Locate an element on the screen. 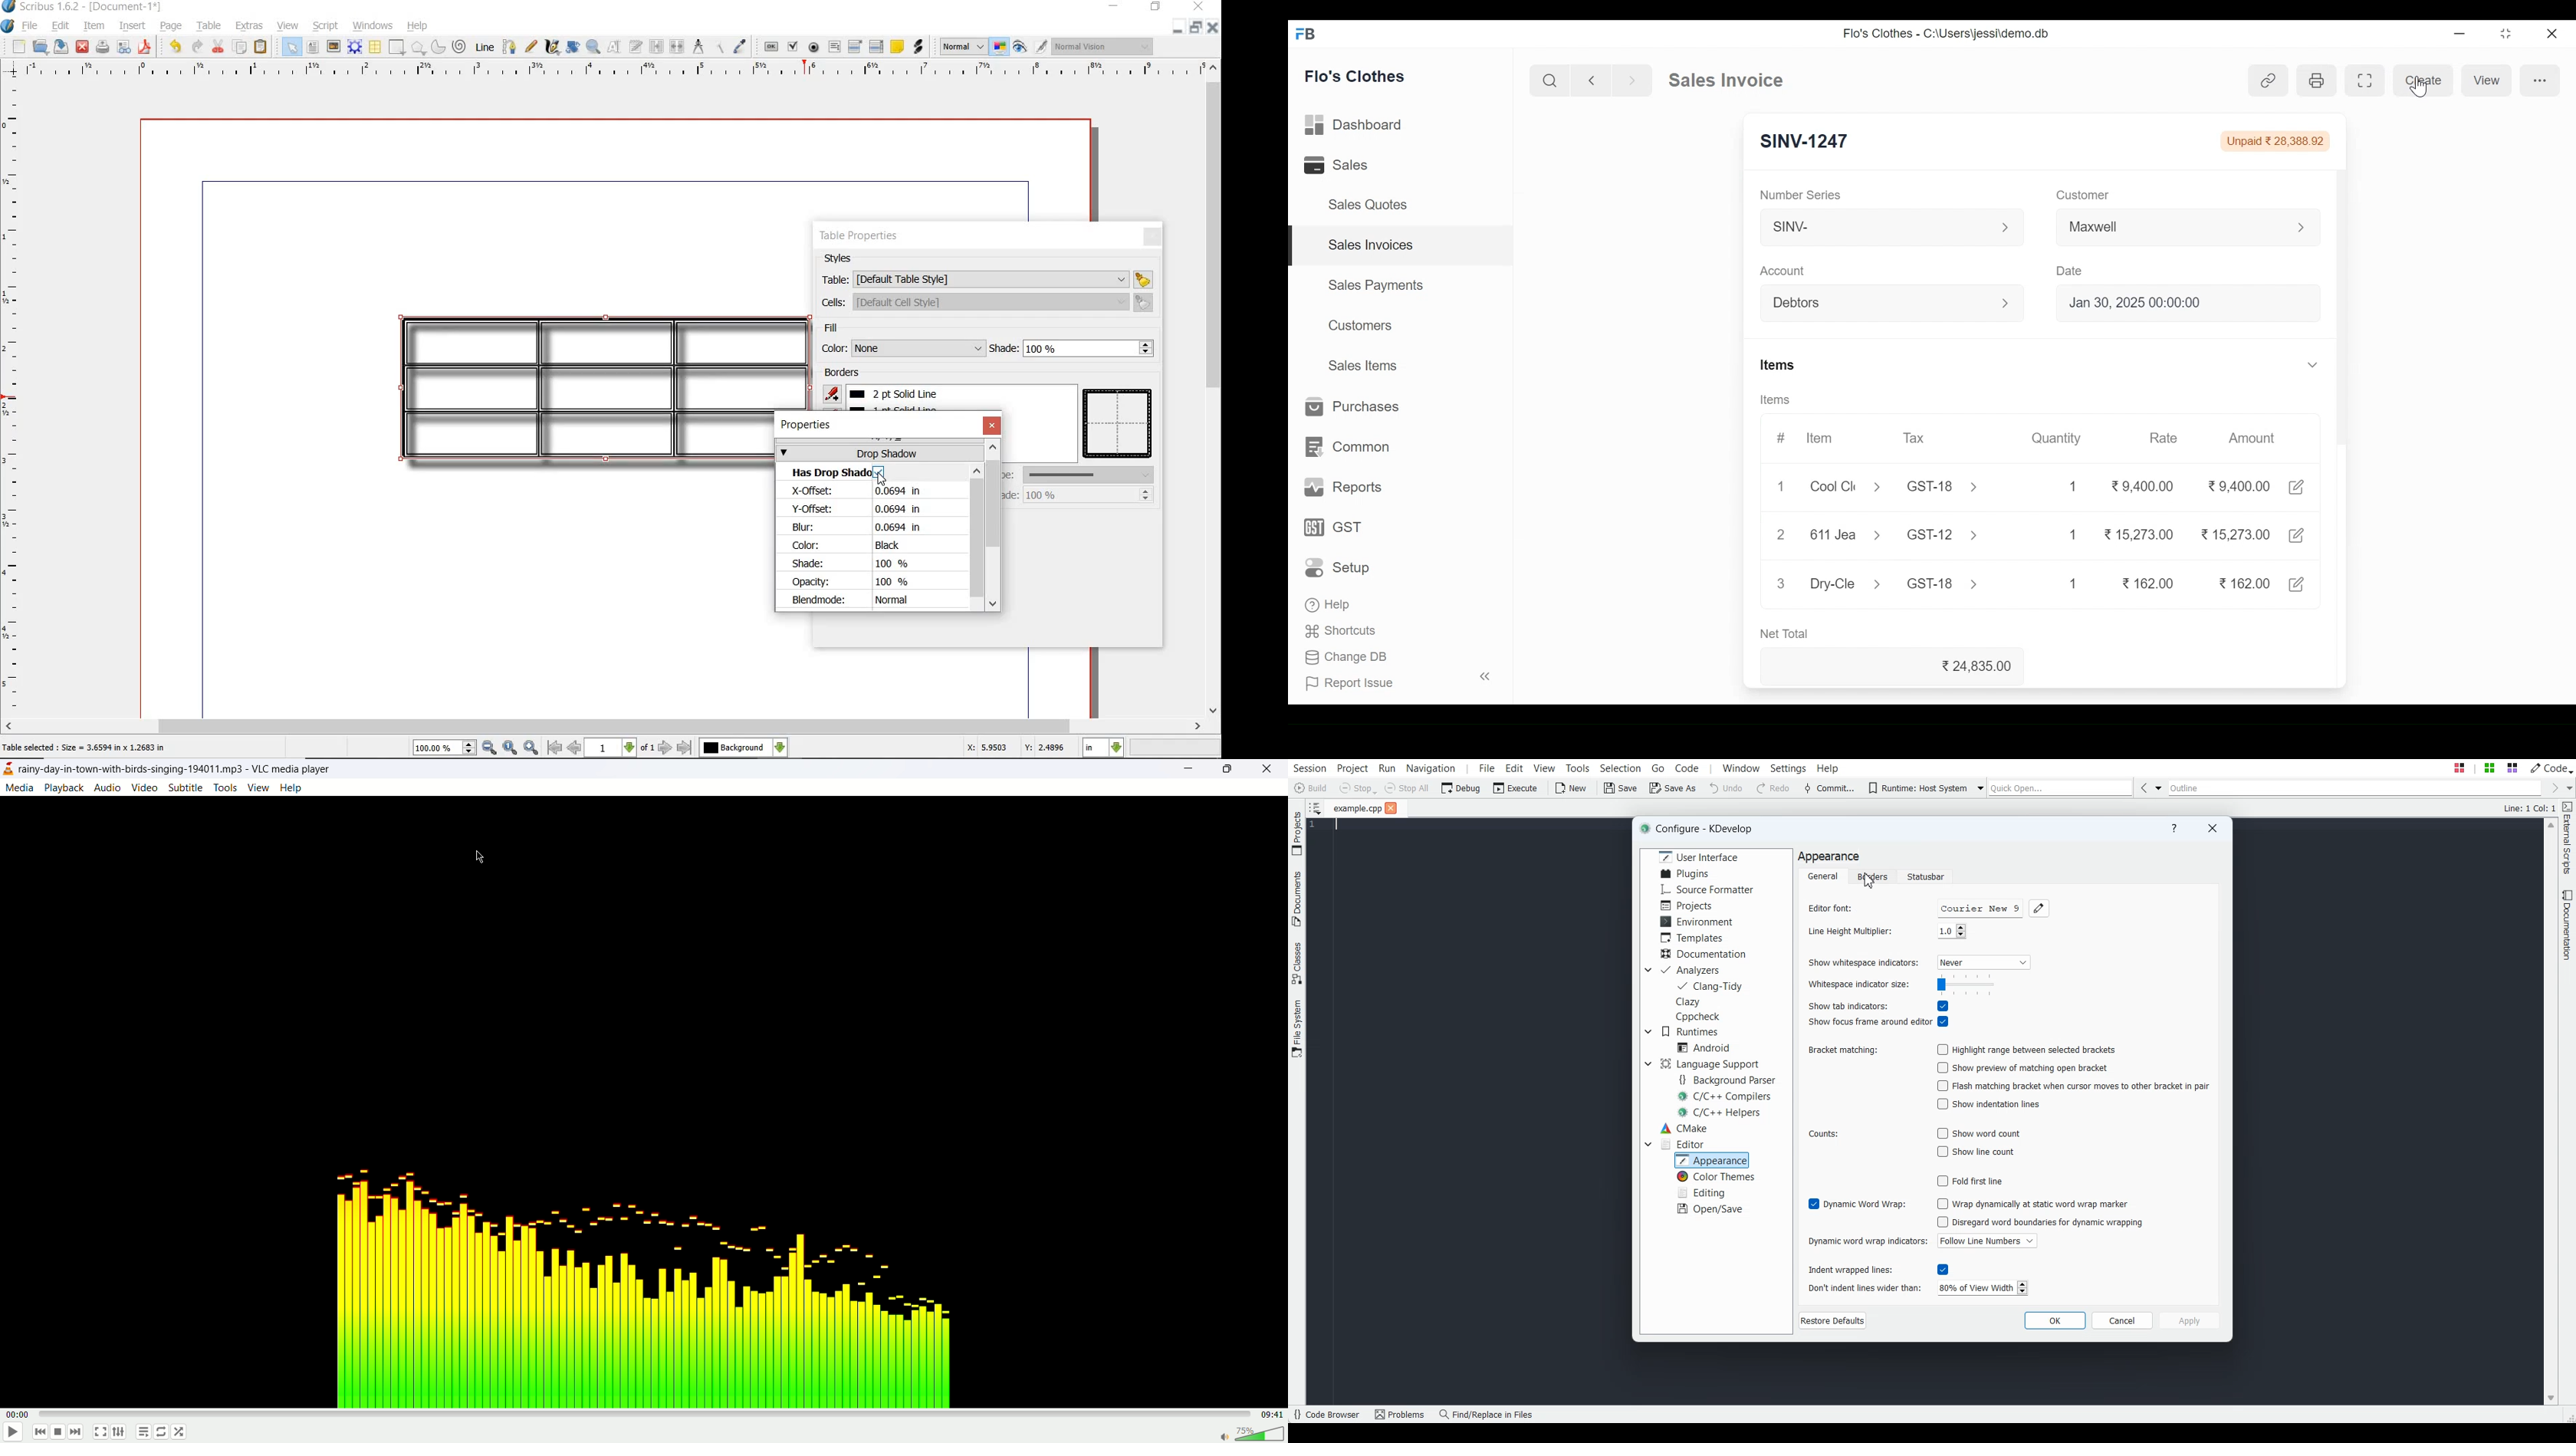  1pt solid line is located at coordinates (901, 394).